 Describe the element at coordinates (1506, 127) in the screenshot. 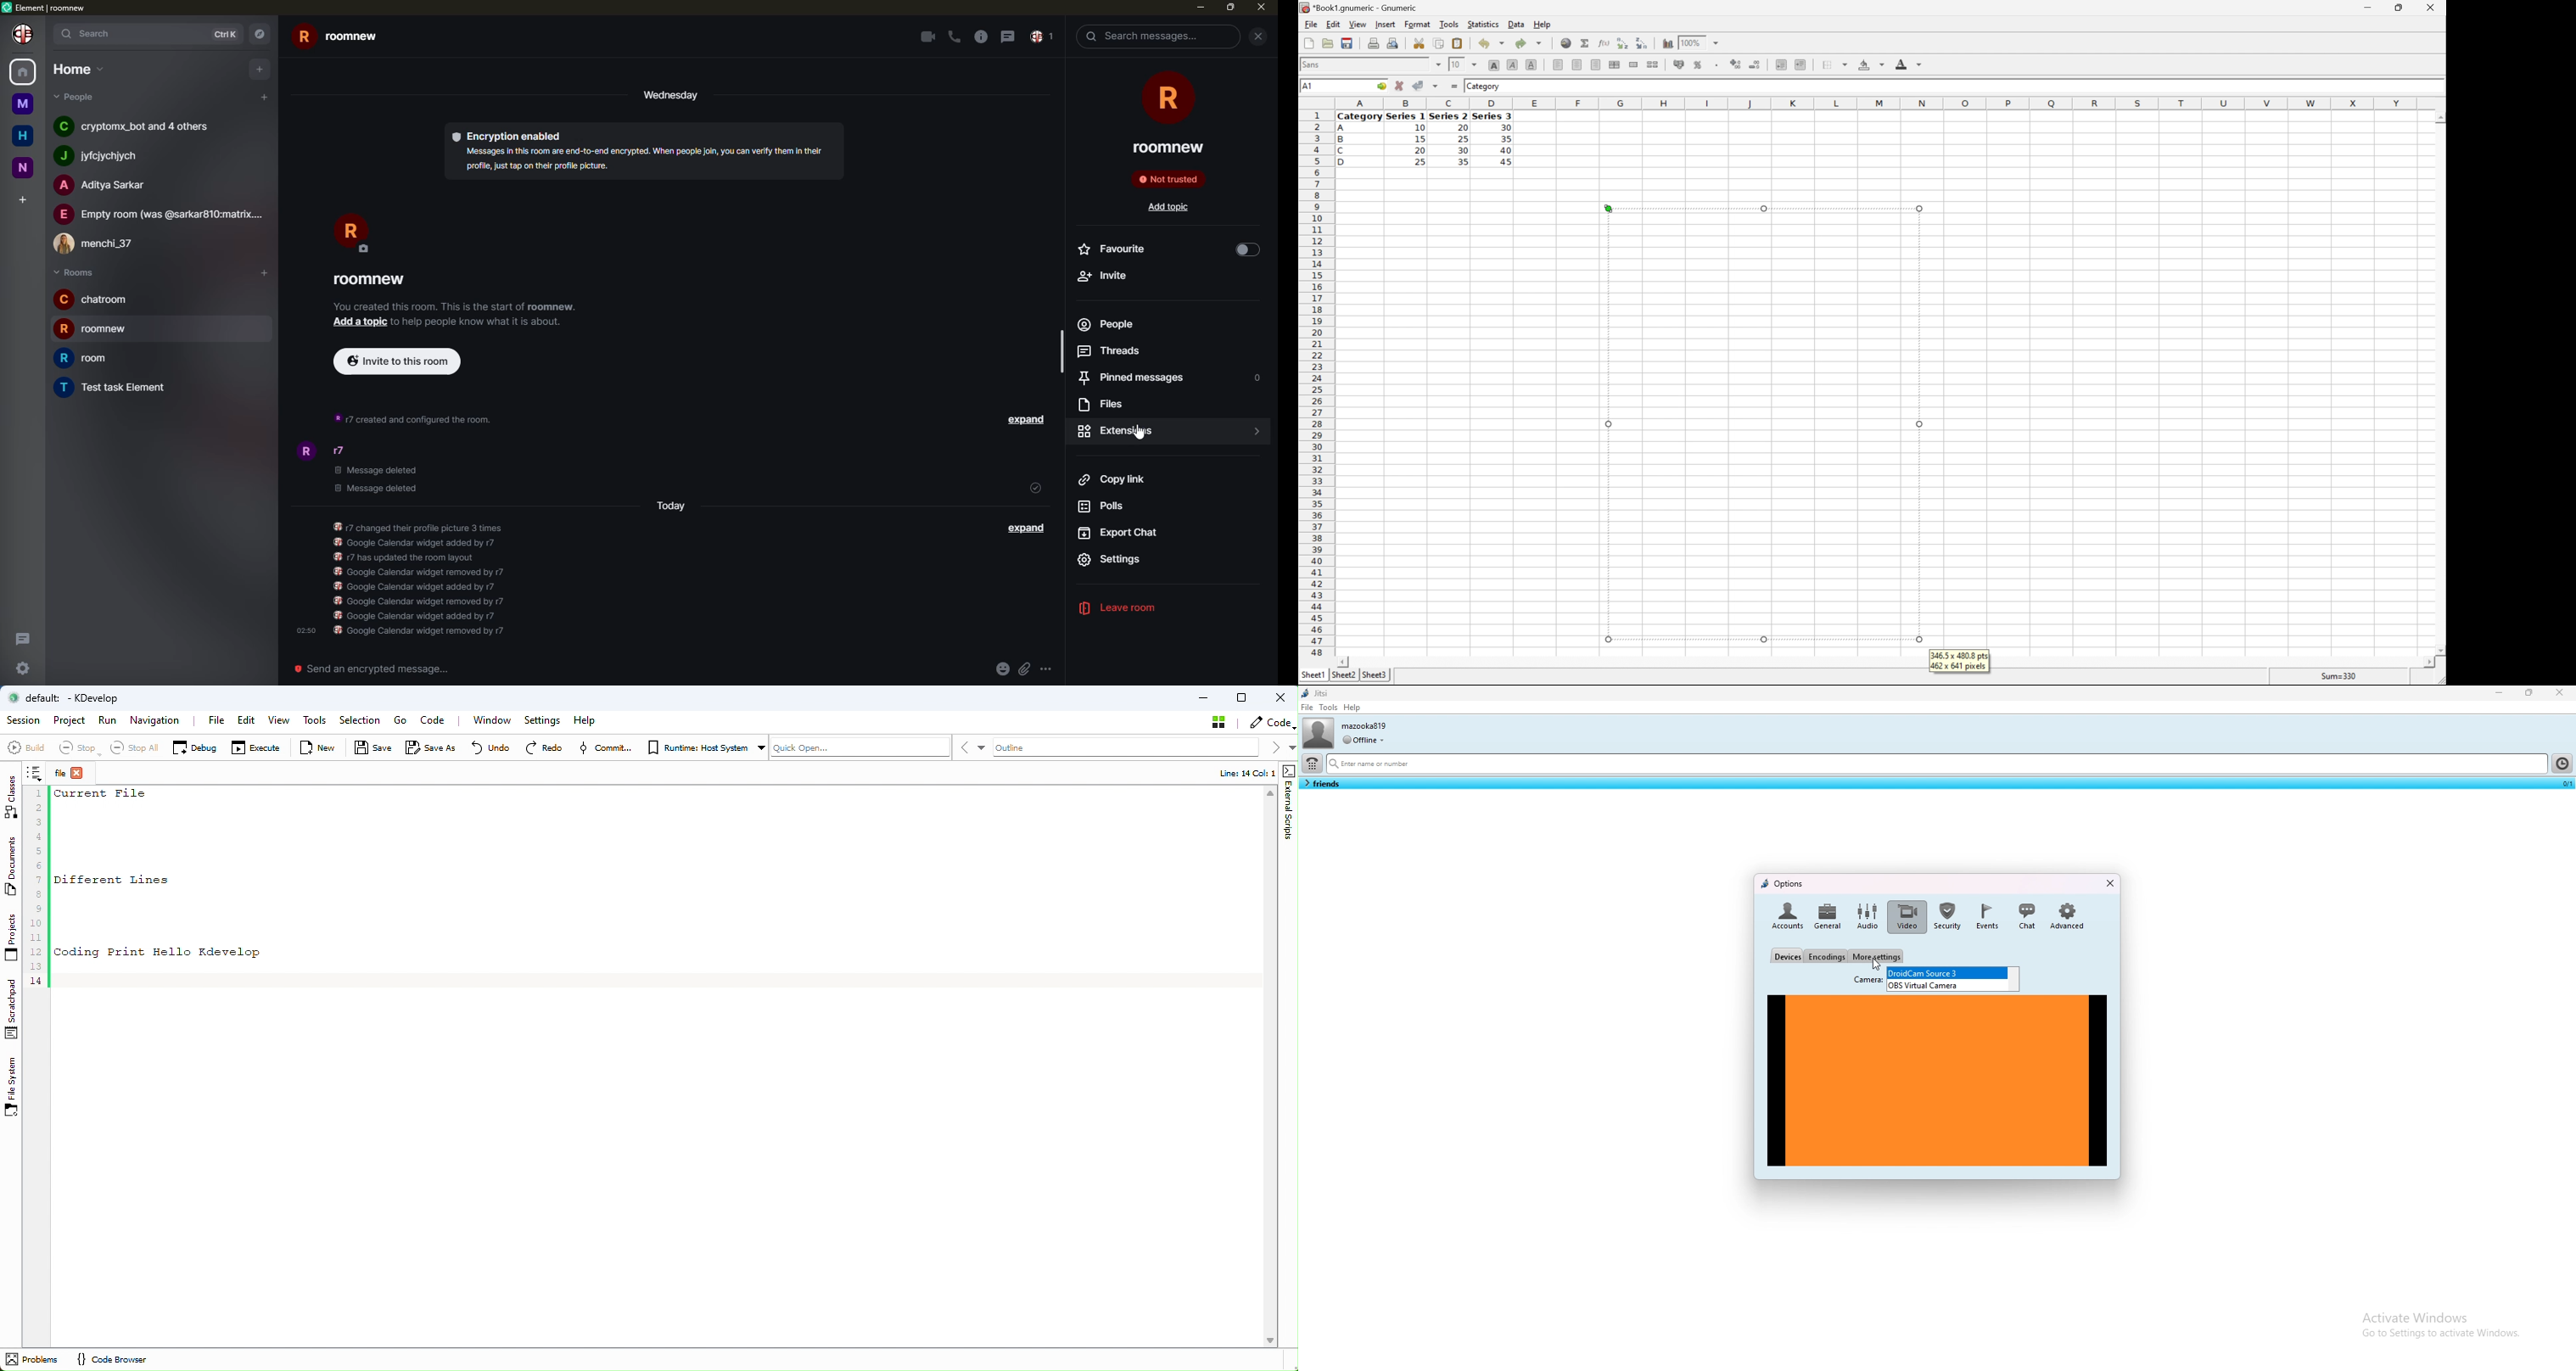

I see `30` at that location.